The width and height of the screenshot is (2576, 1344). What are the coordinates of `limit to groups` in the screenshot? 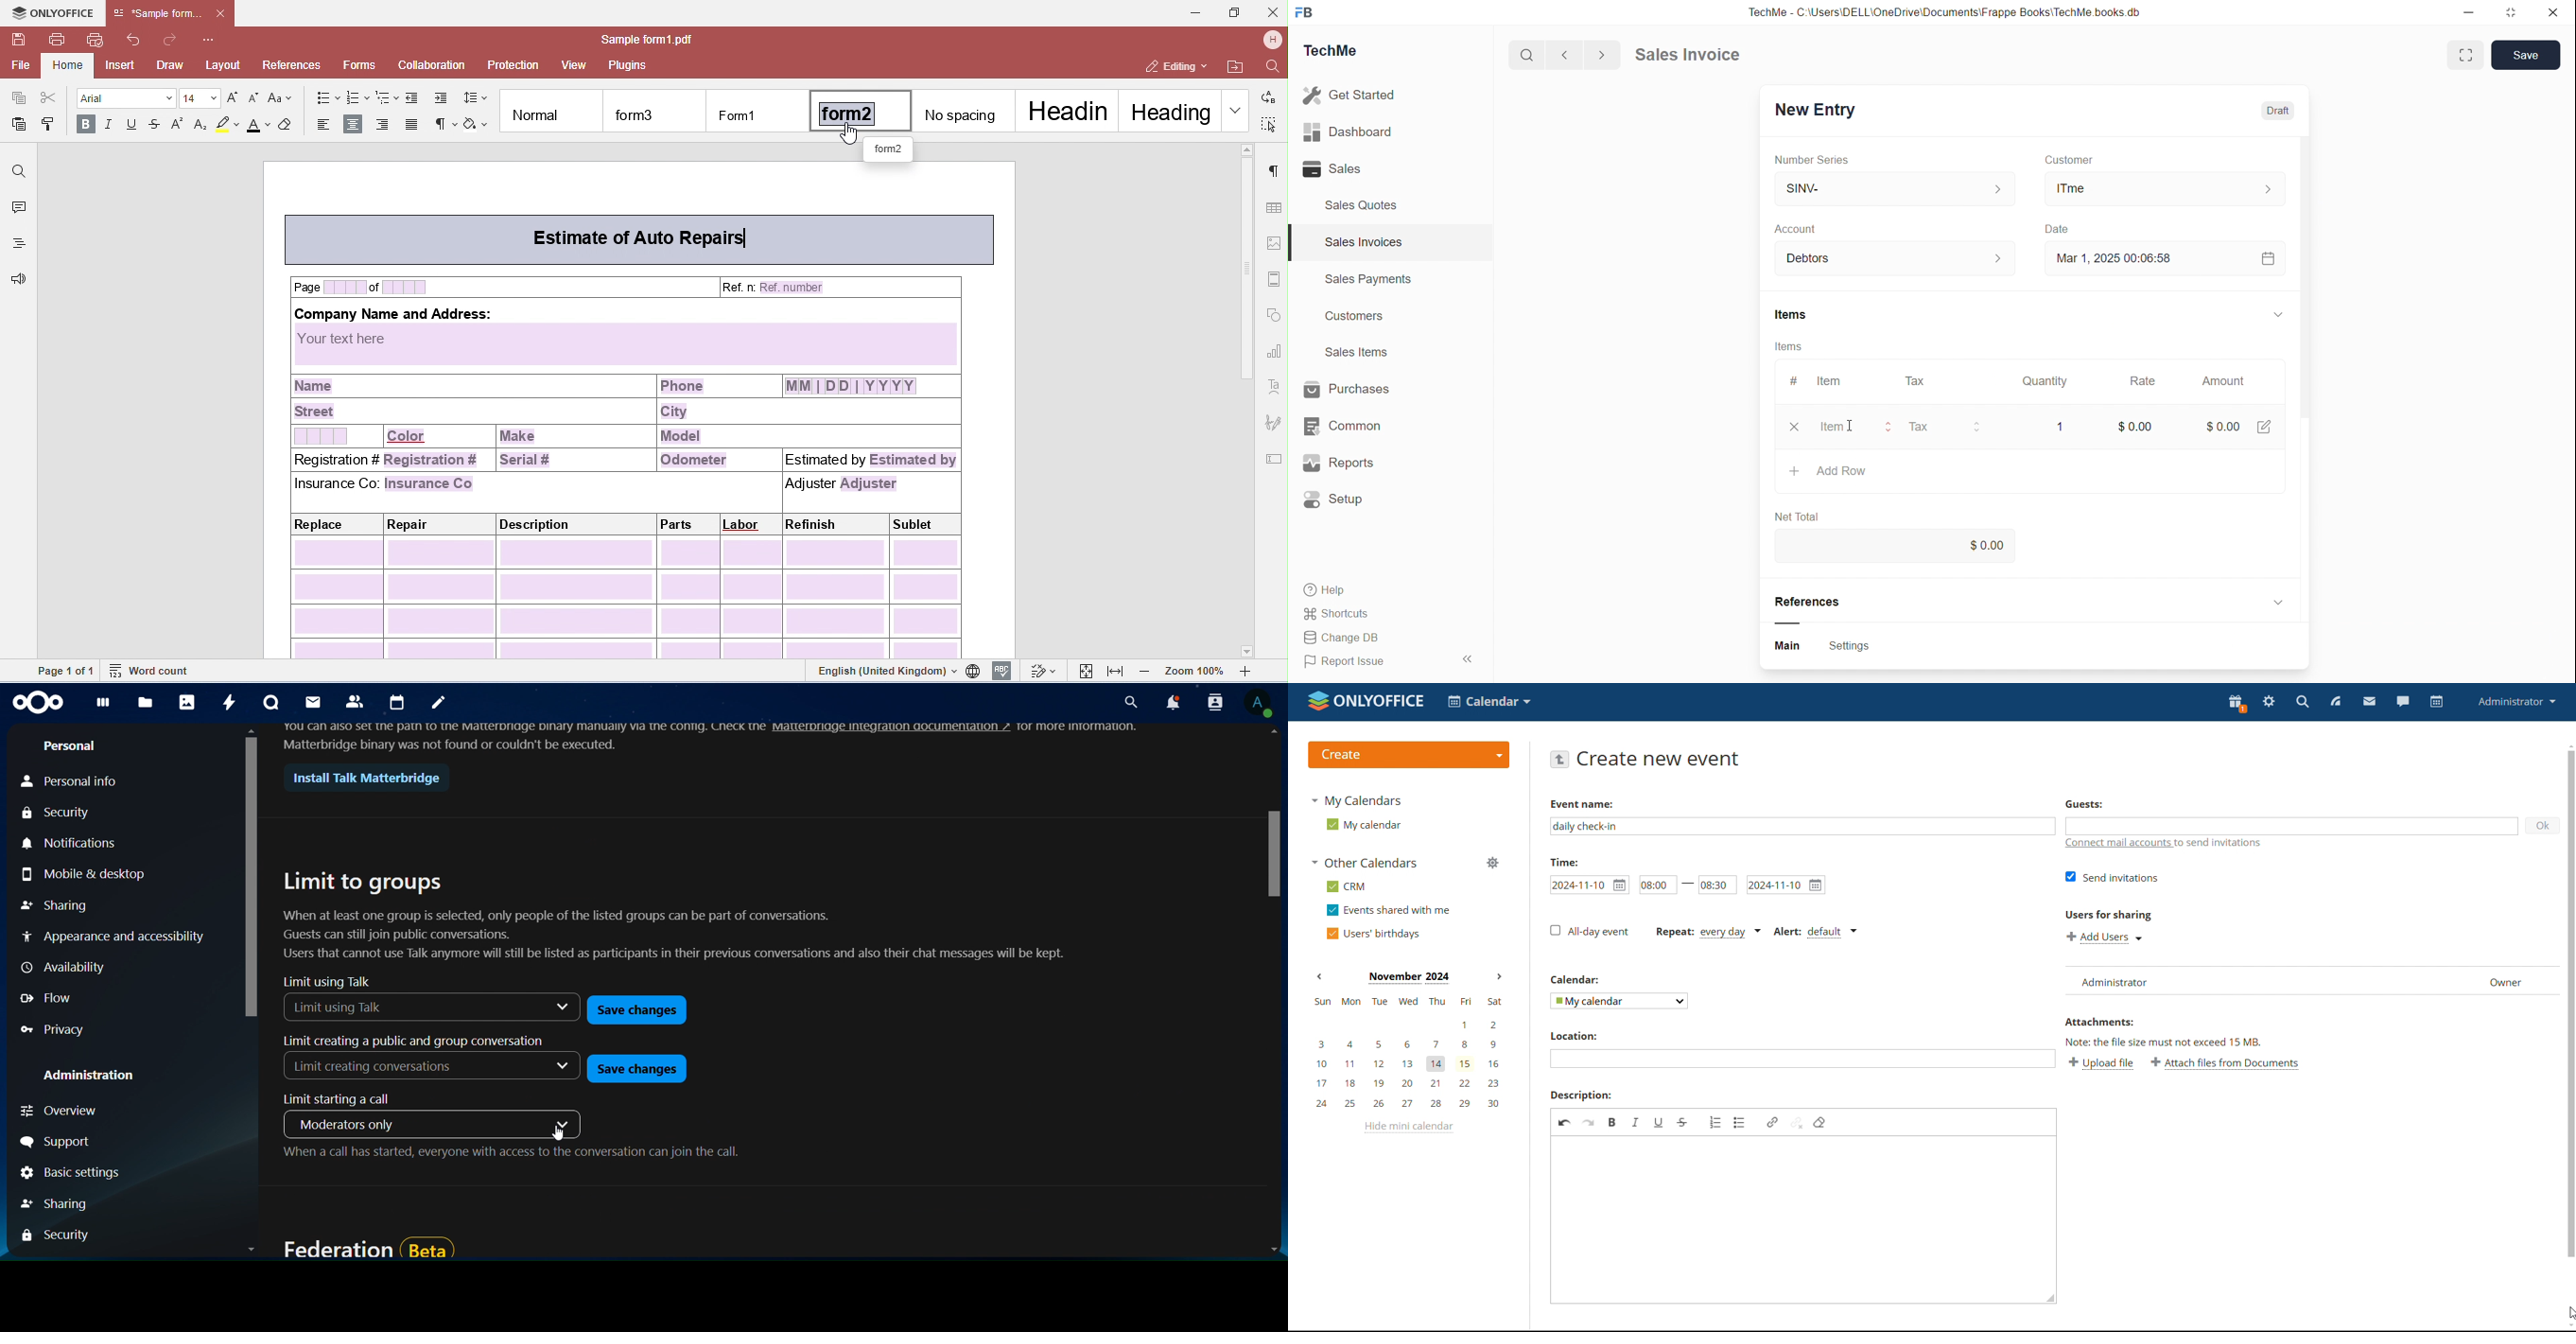 It's located at (686, 917).